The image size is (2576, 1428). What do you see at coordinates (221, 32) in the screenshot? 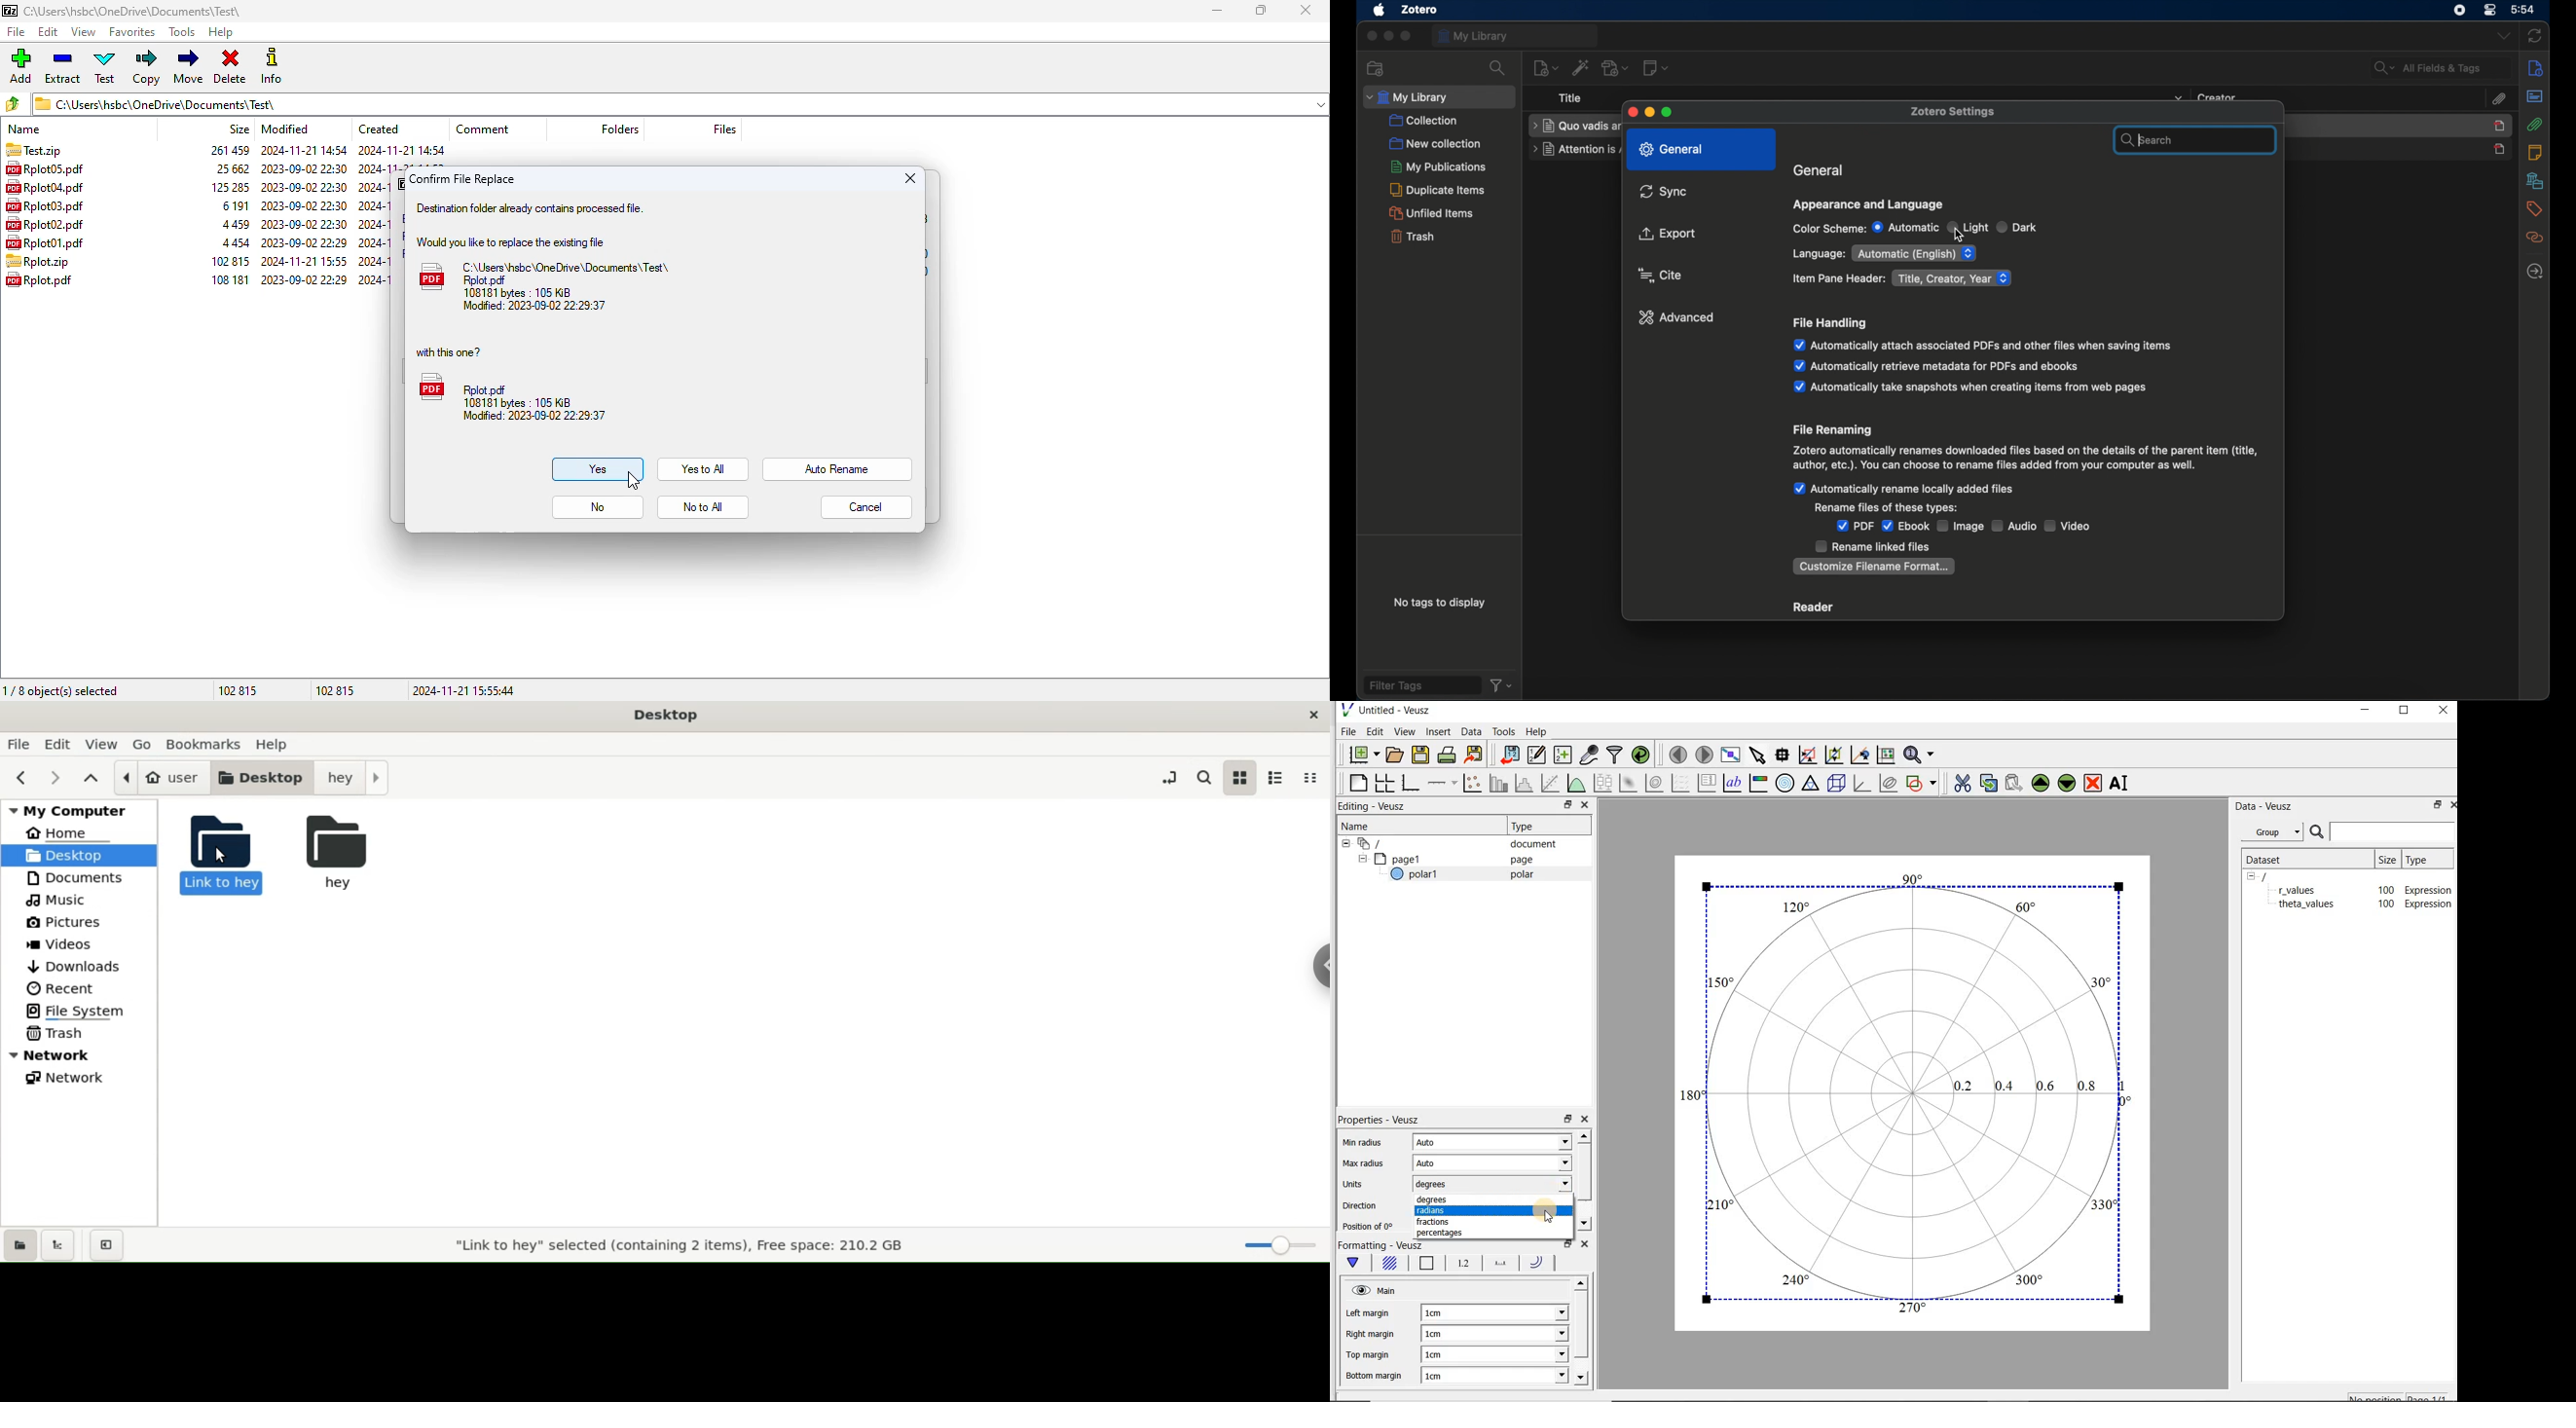
I see `help` at bounding box center [221, 32].